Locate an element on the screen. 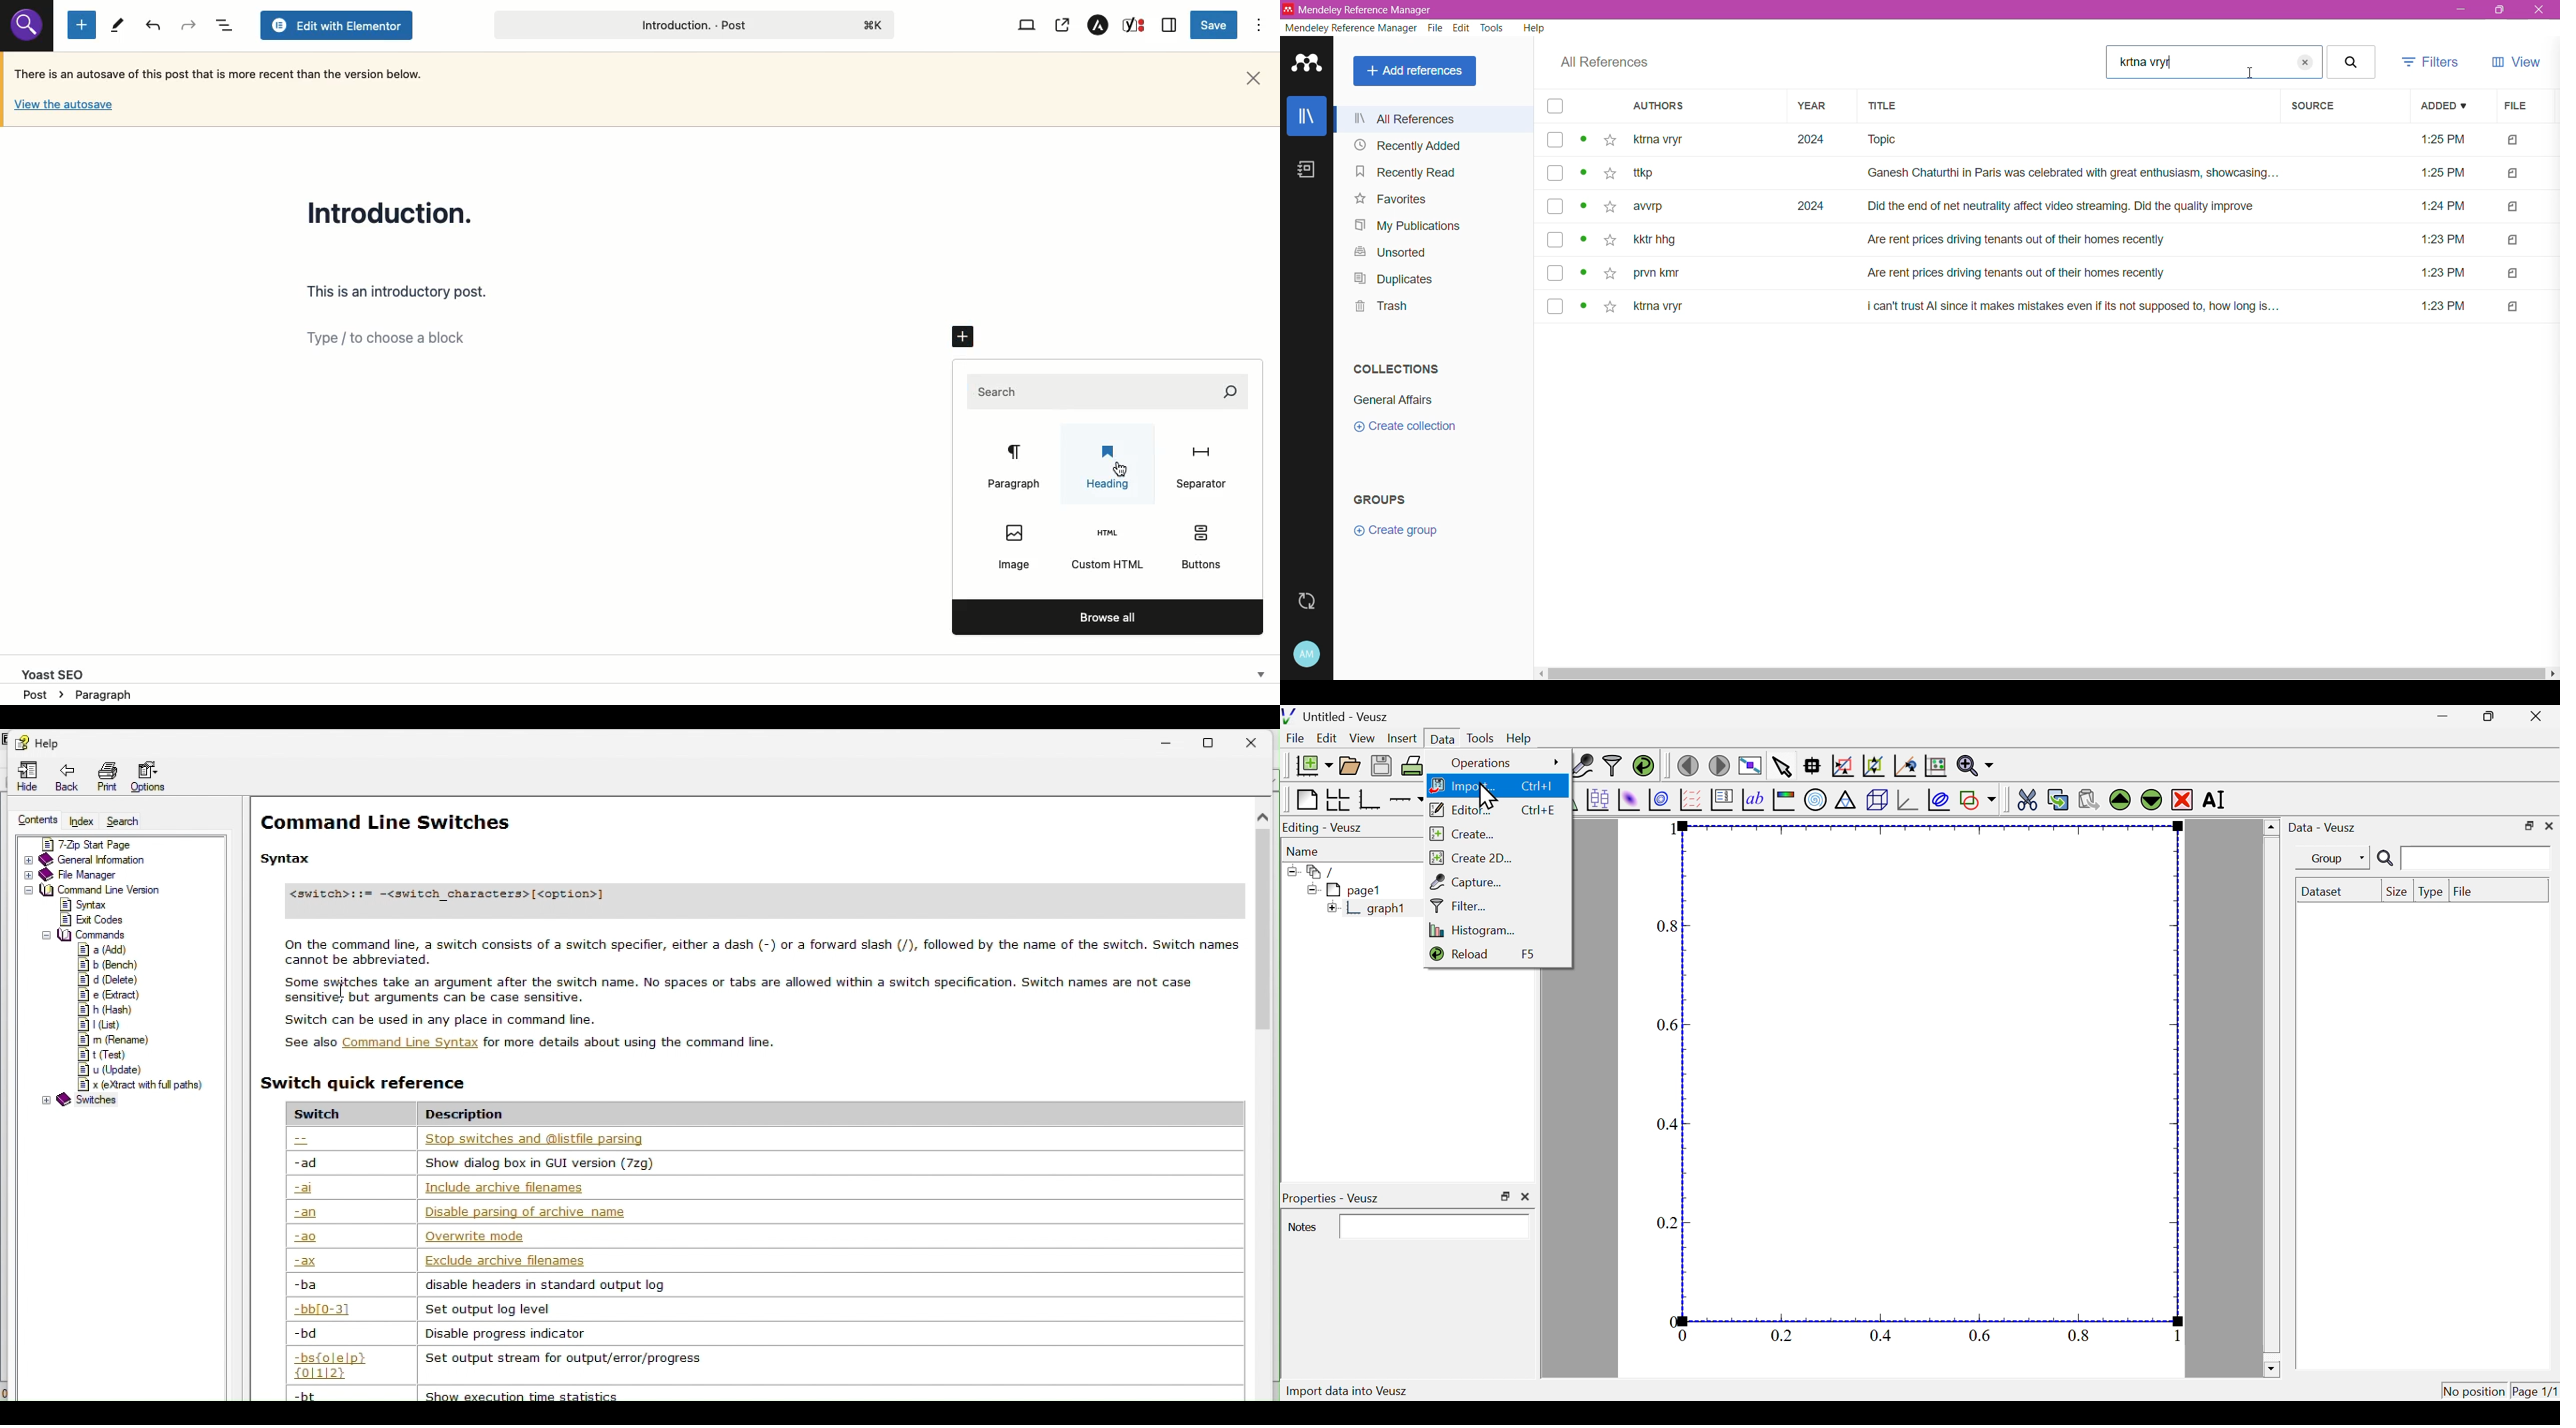  Title is located at coordinates (395, 212).